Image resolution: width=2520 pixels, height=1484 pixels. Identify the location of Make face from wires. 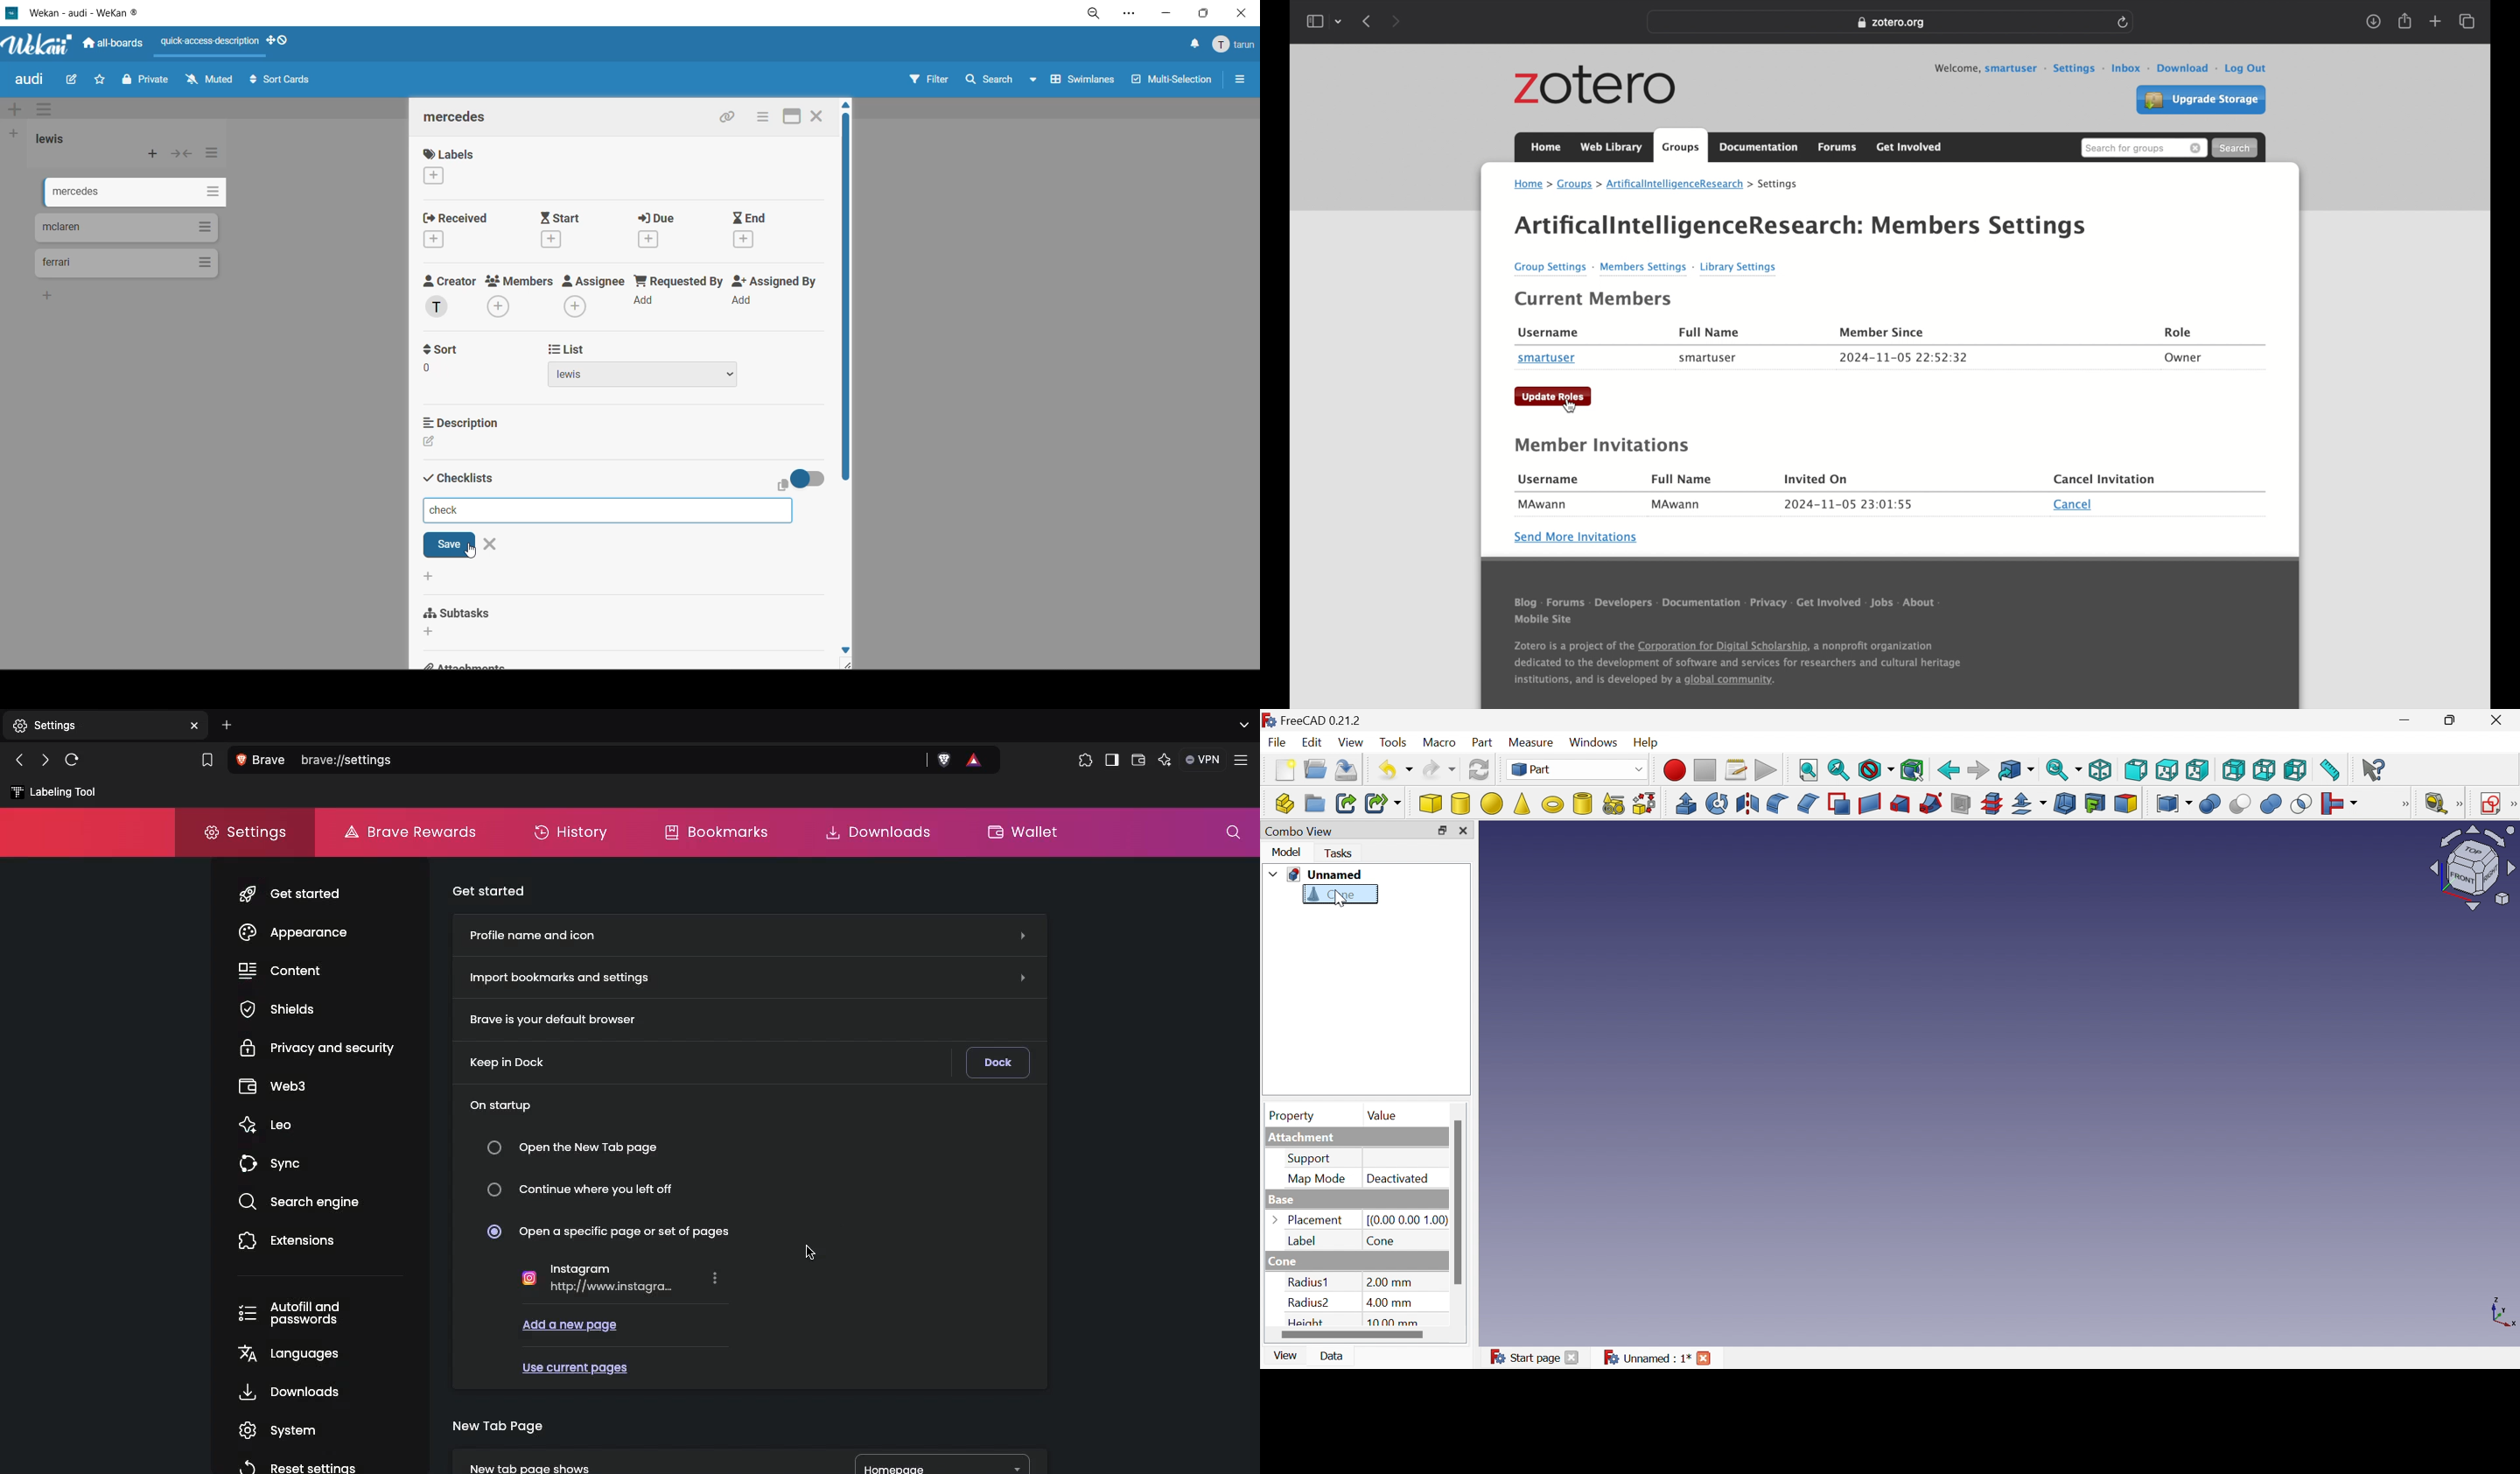
(1840, 804).